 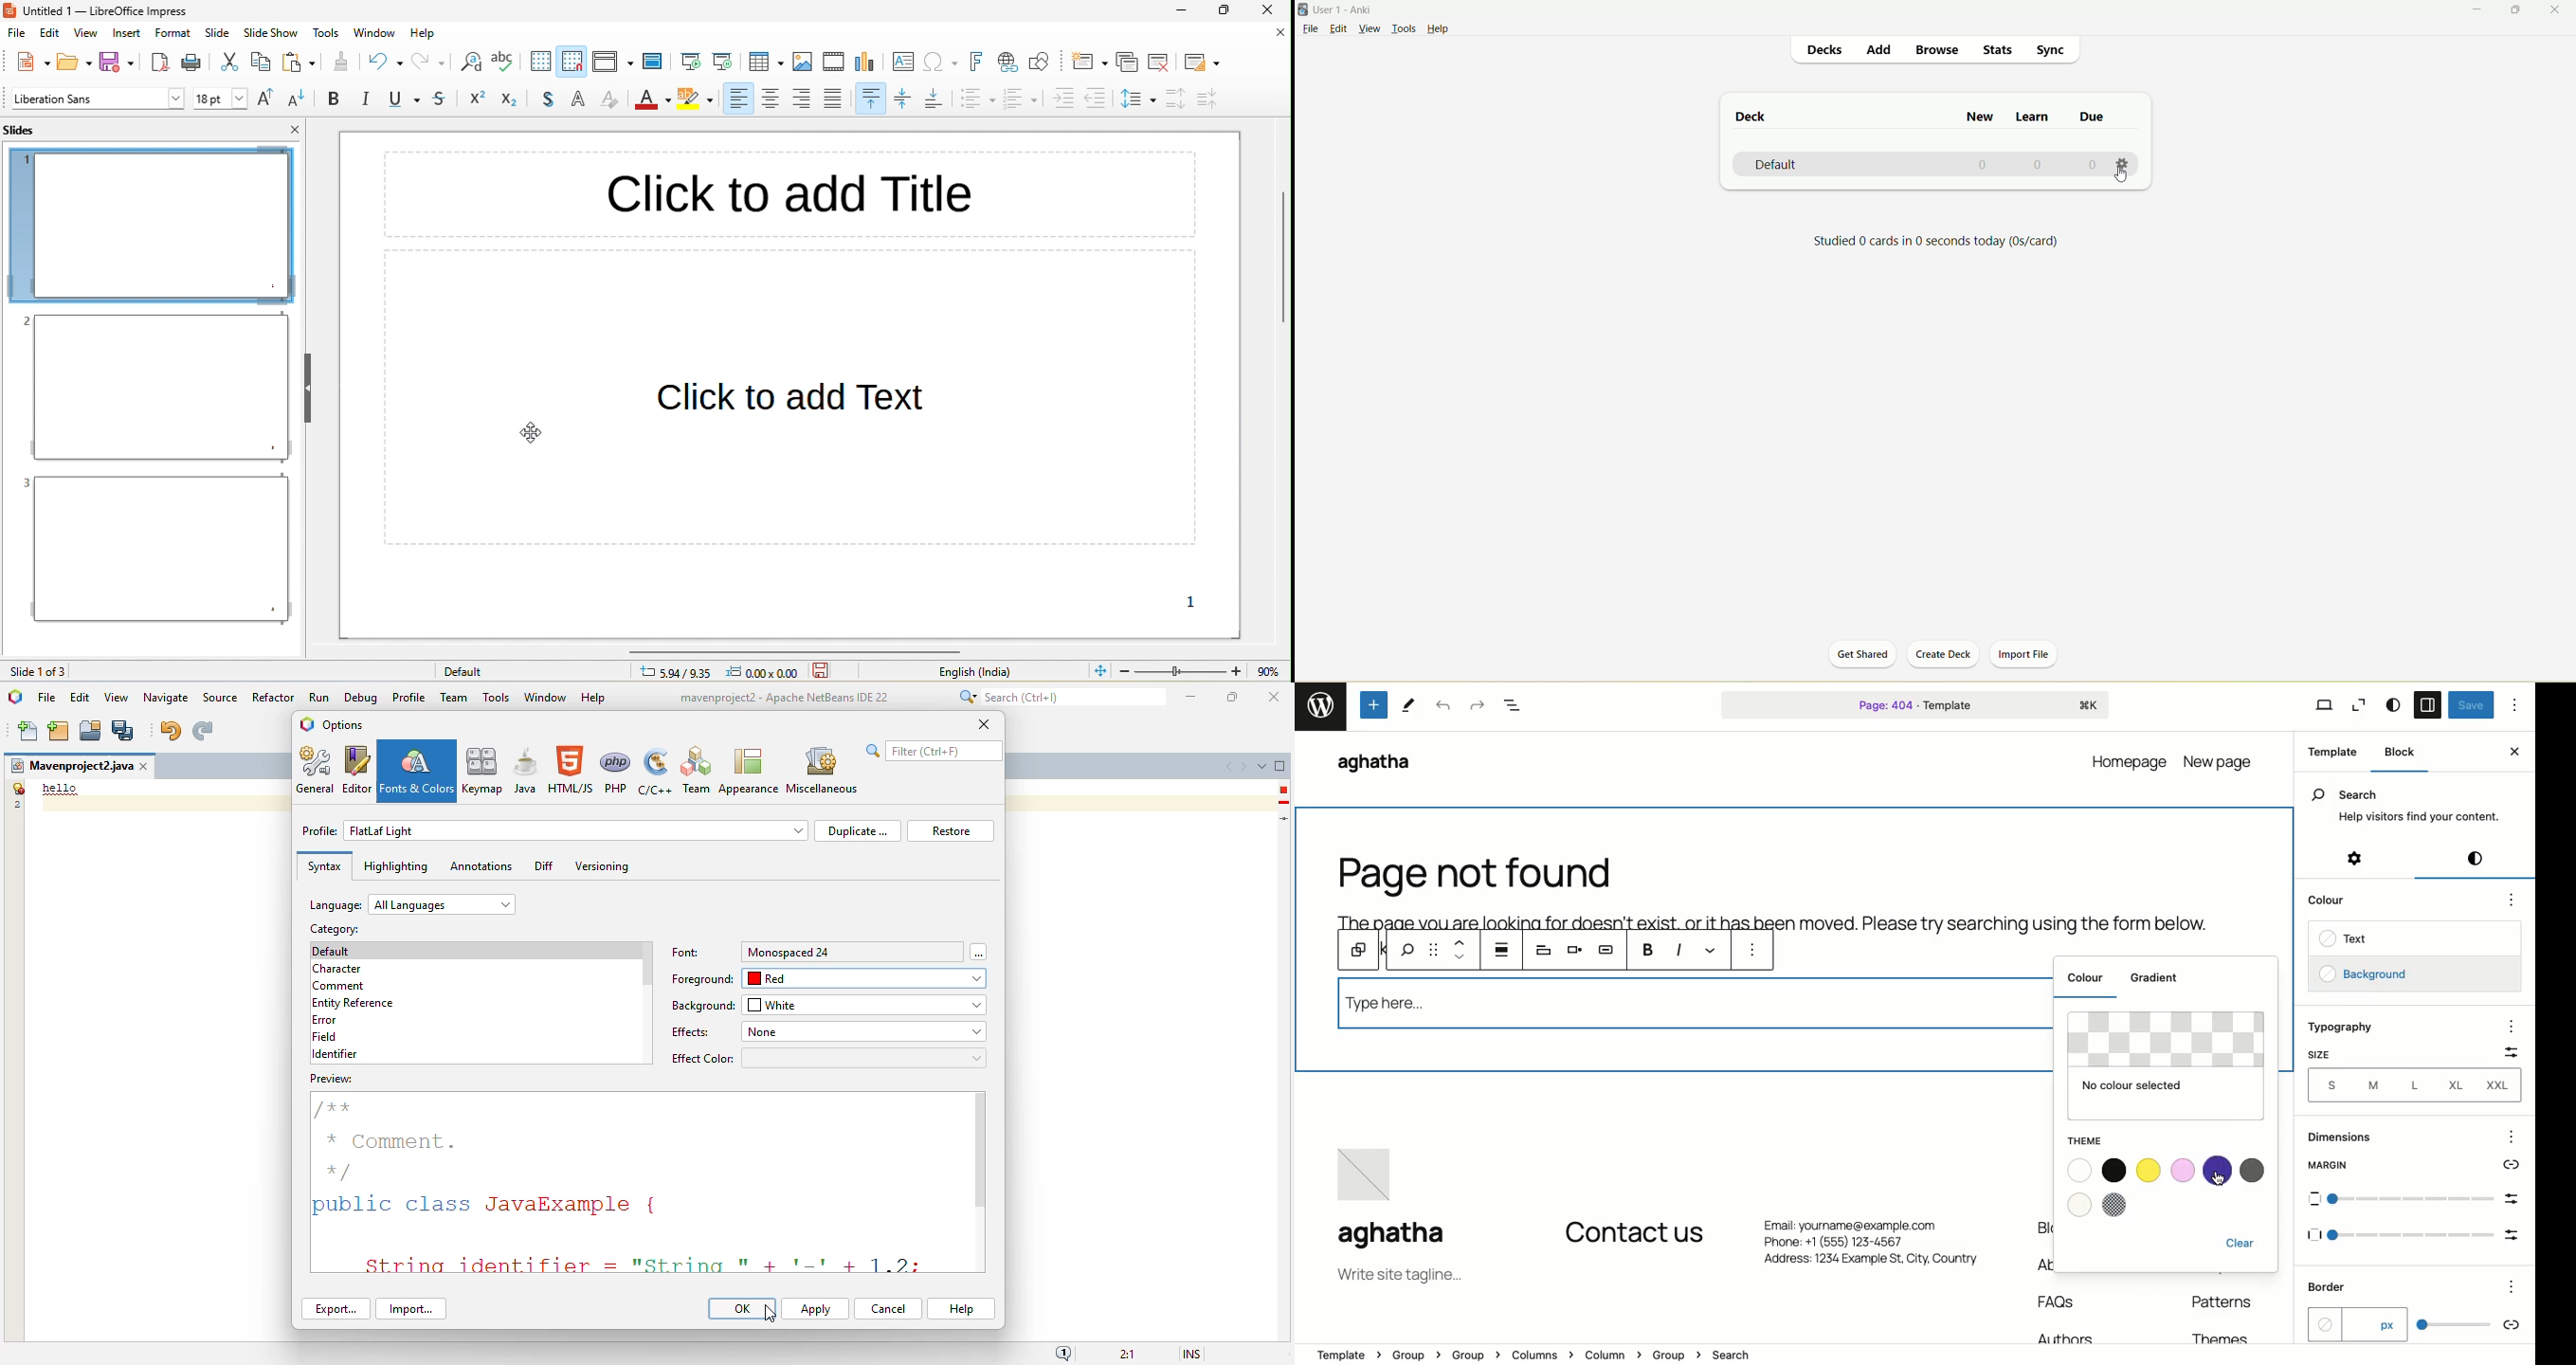 What do you see at coordinates (546, 697) in the screenshot?
I see `window` at bounding box center [546, 697].